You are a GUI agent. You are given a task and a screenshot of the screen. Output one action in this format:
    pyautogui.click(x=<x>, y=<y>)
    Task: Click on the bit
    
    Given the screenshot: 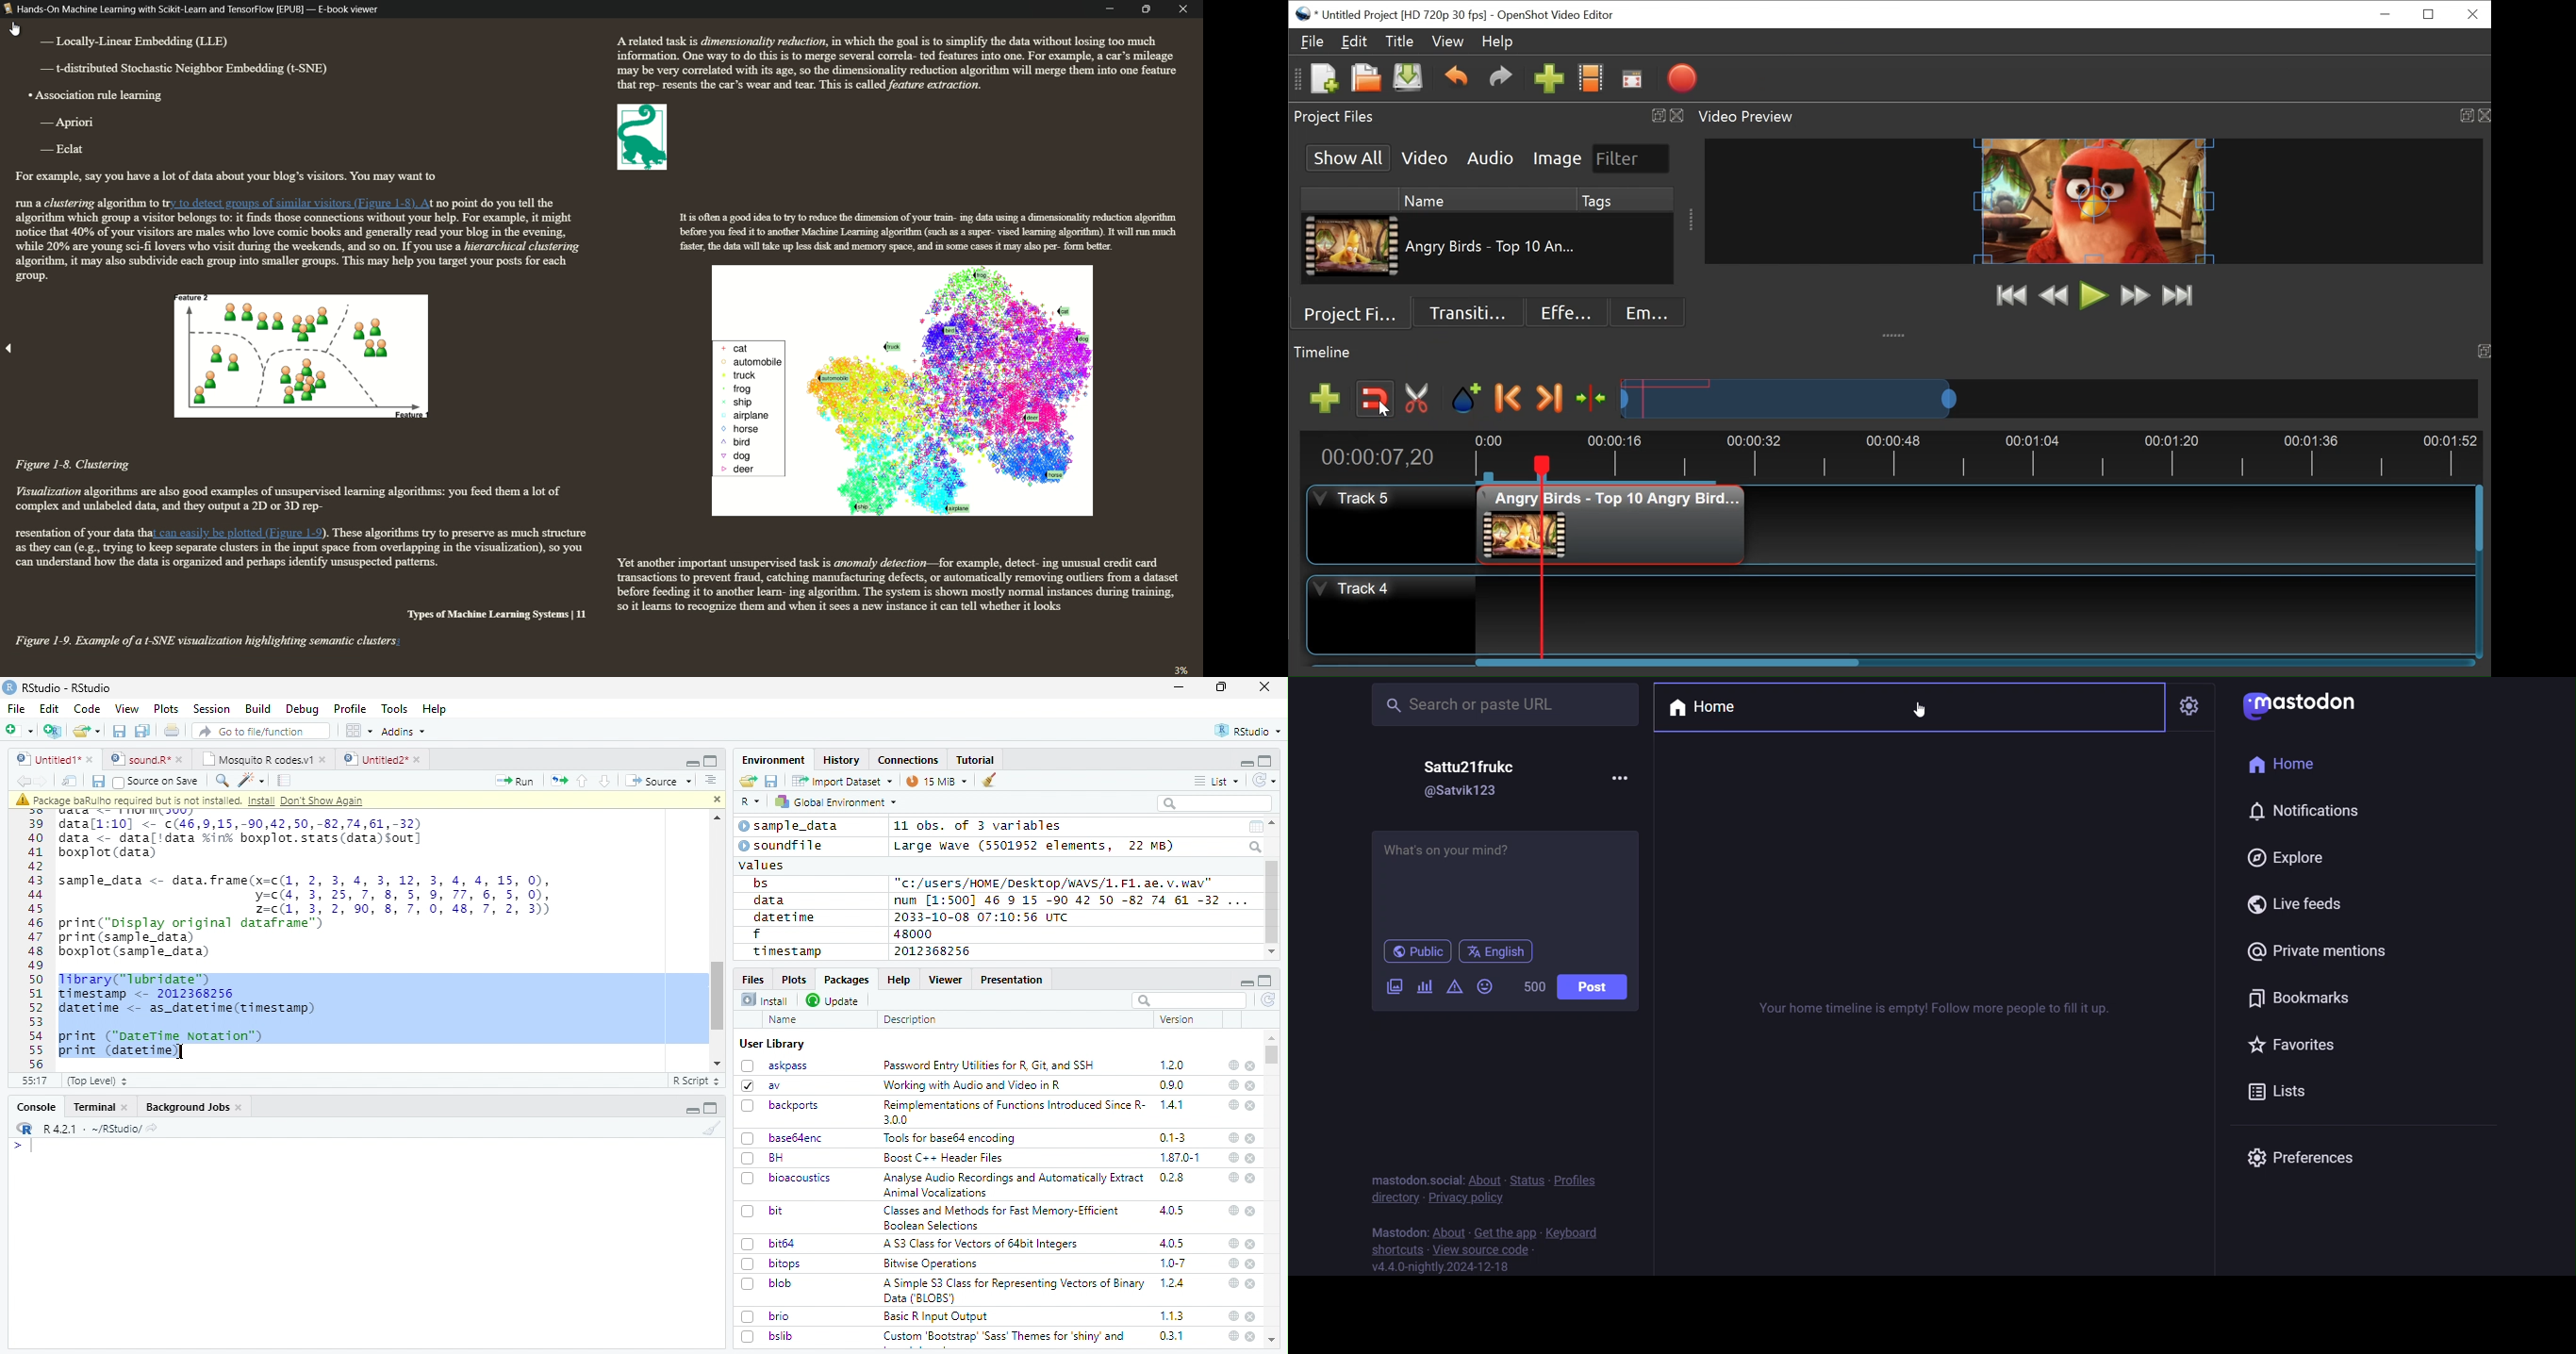 What is the action you would take?
    pyautogui.click(x=763, y=1212)
    